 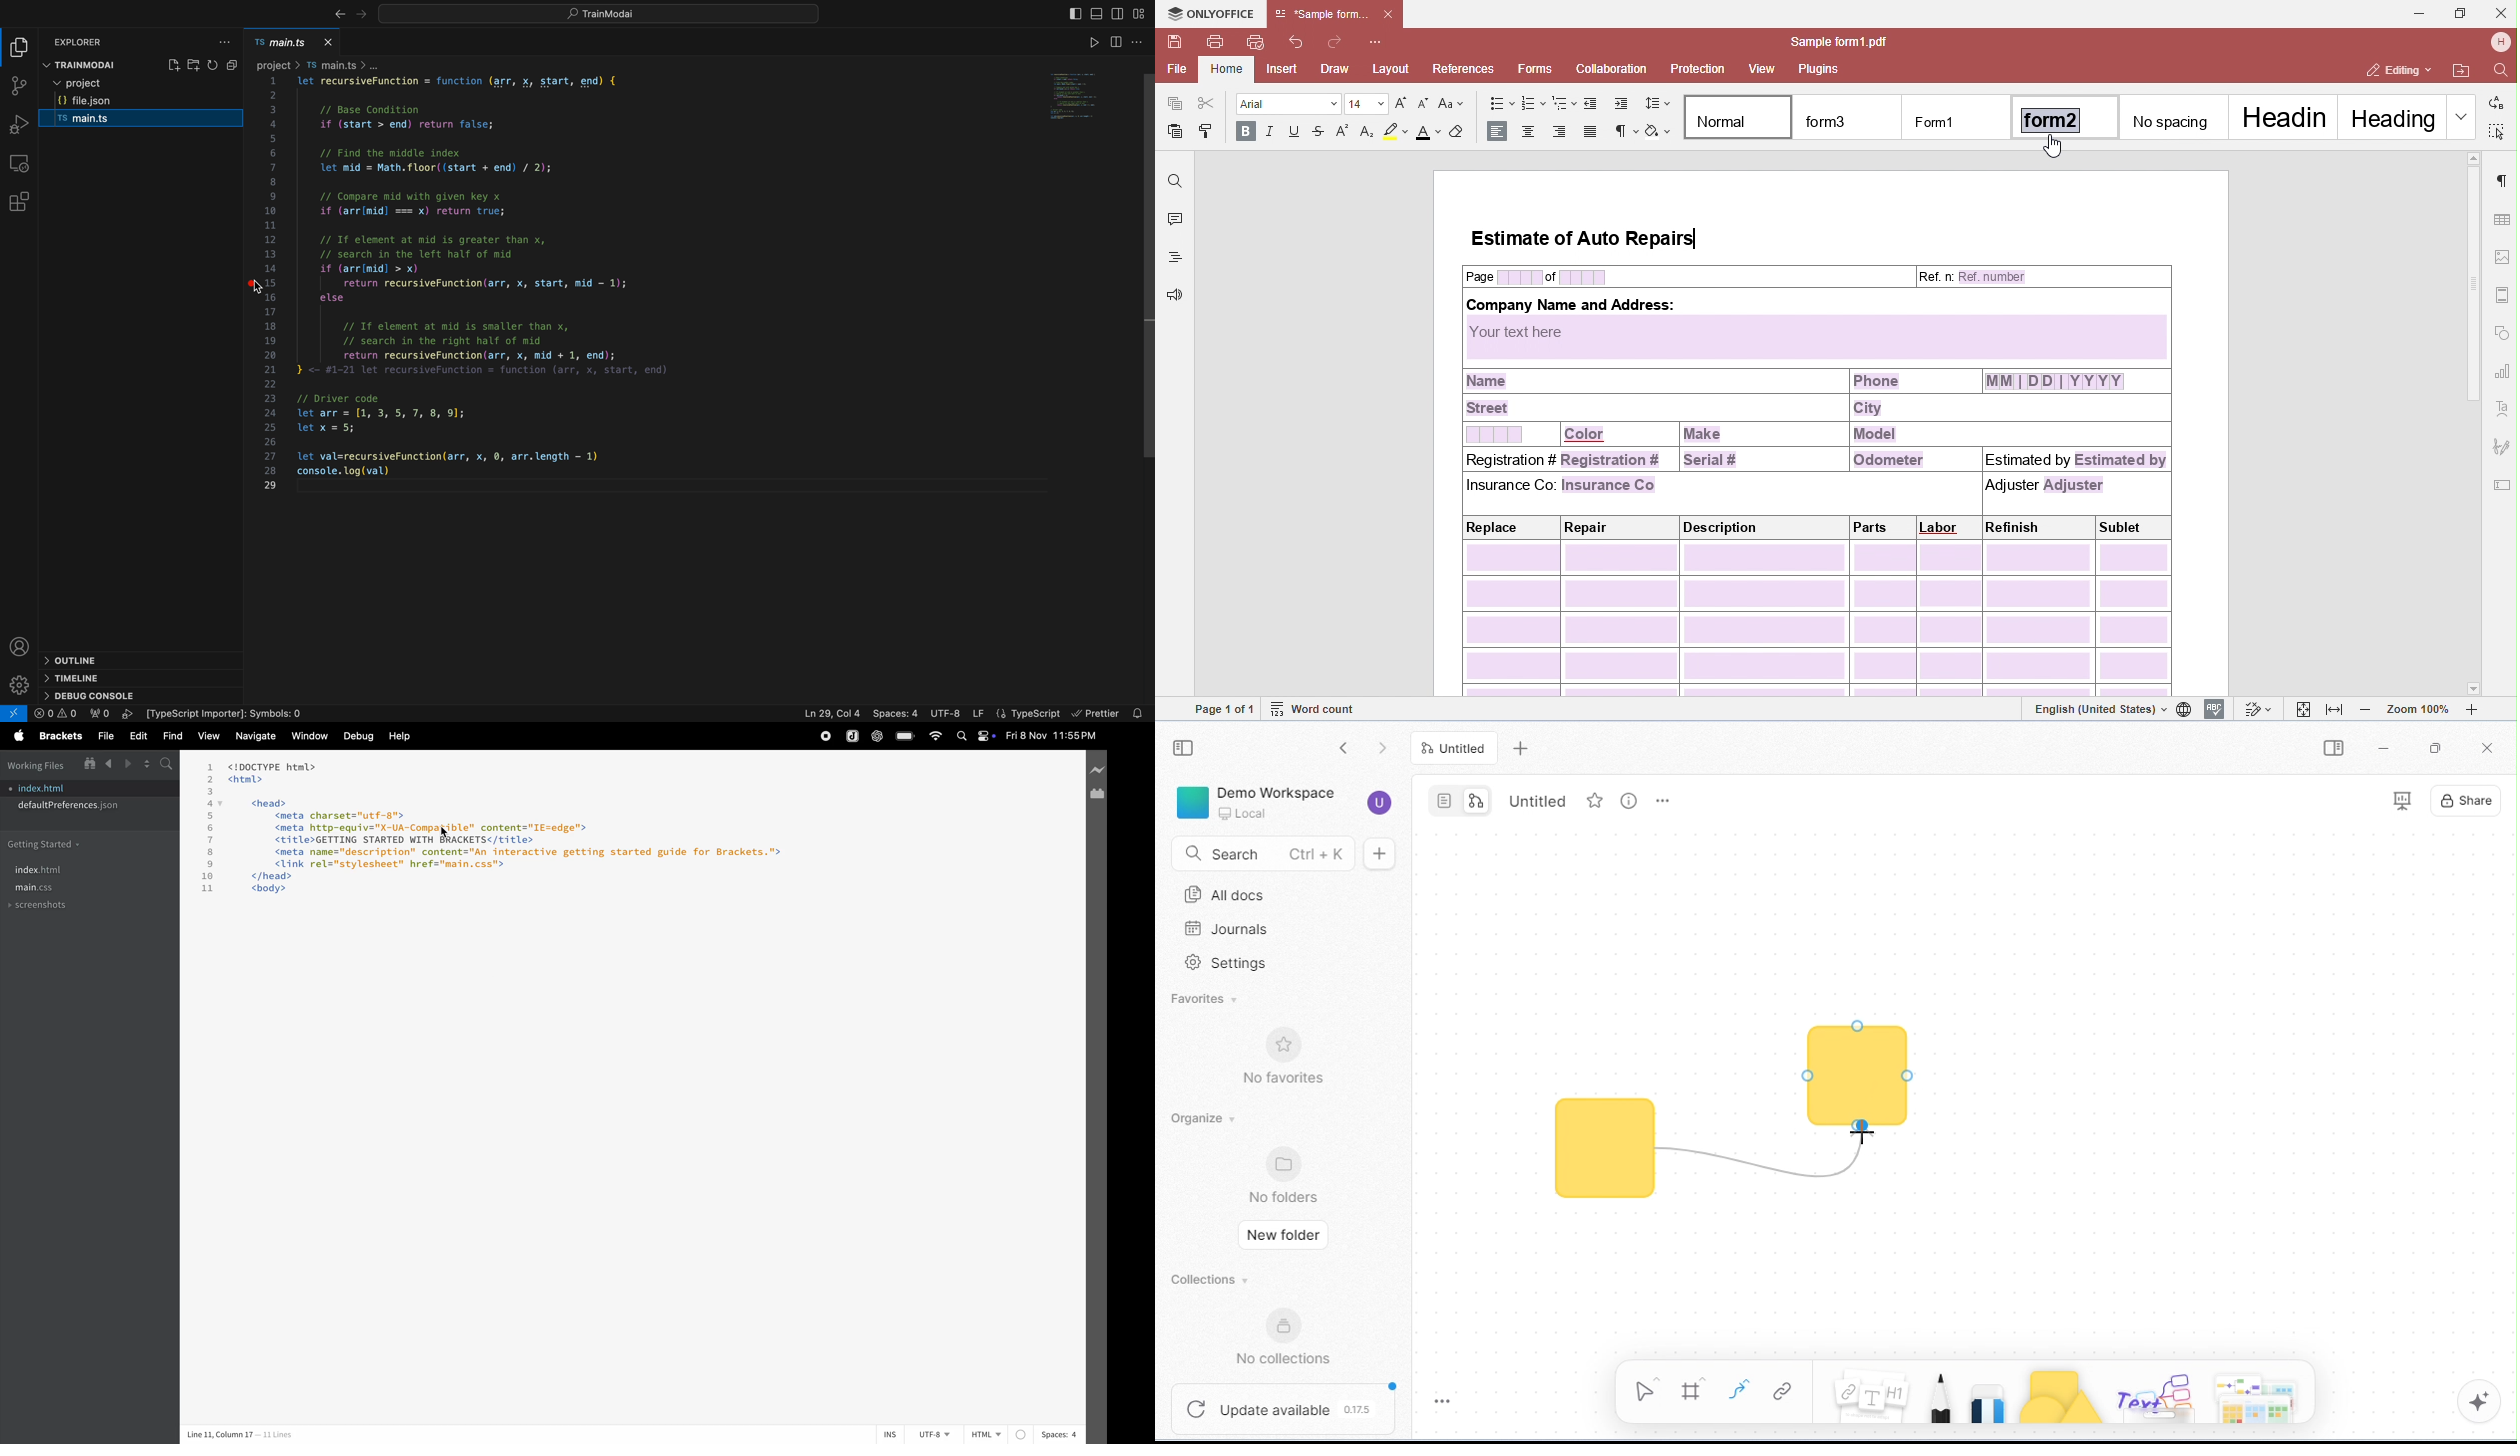 What do you see at coordinates (145, 83) in the screenshot?
I see `project` at bounding box center [145, 83].